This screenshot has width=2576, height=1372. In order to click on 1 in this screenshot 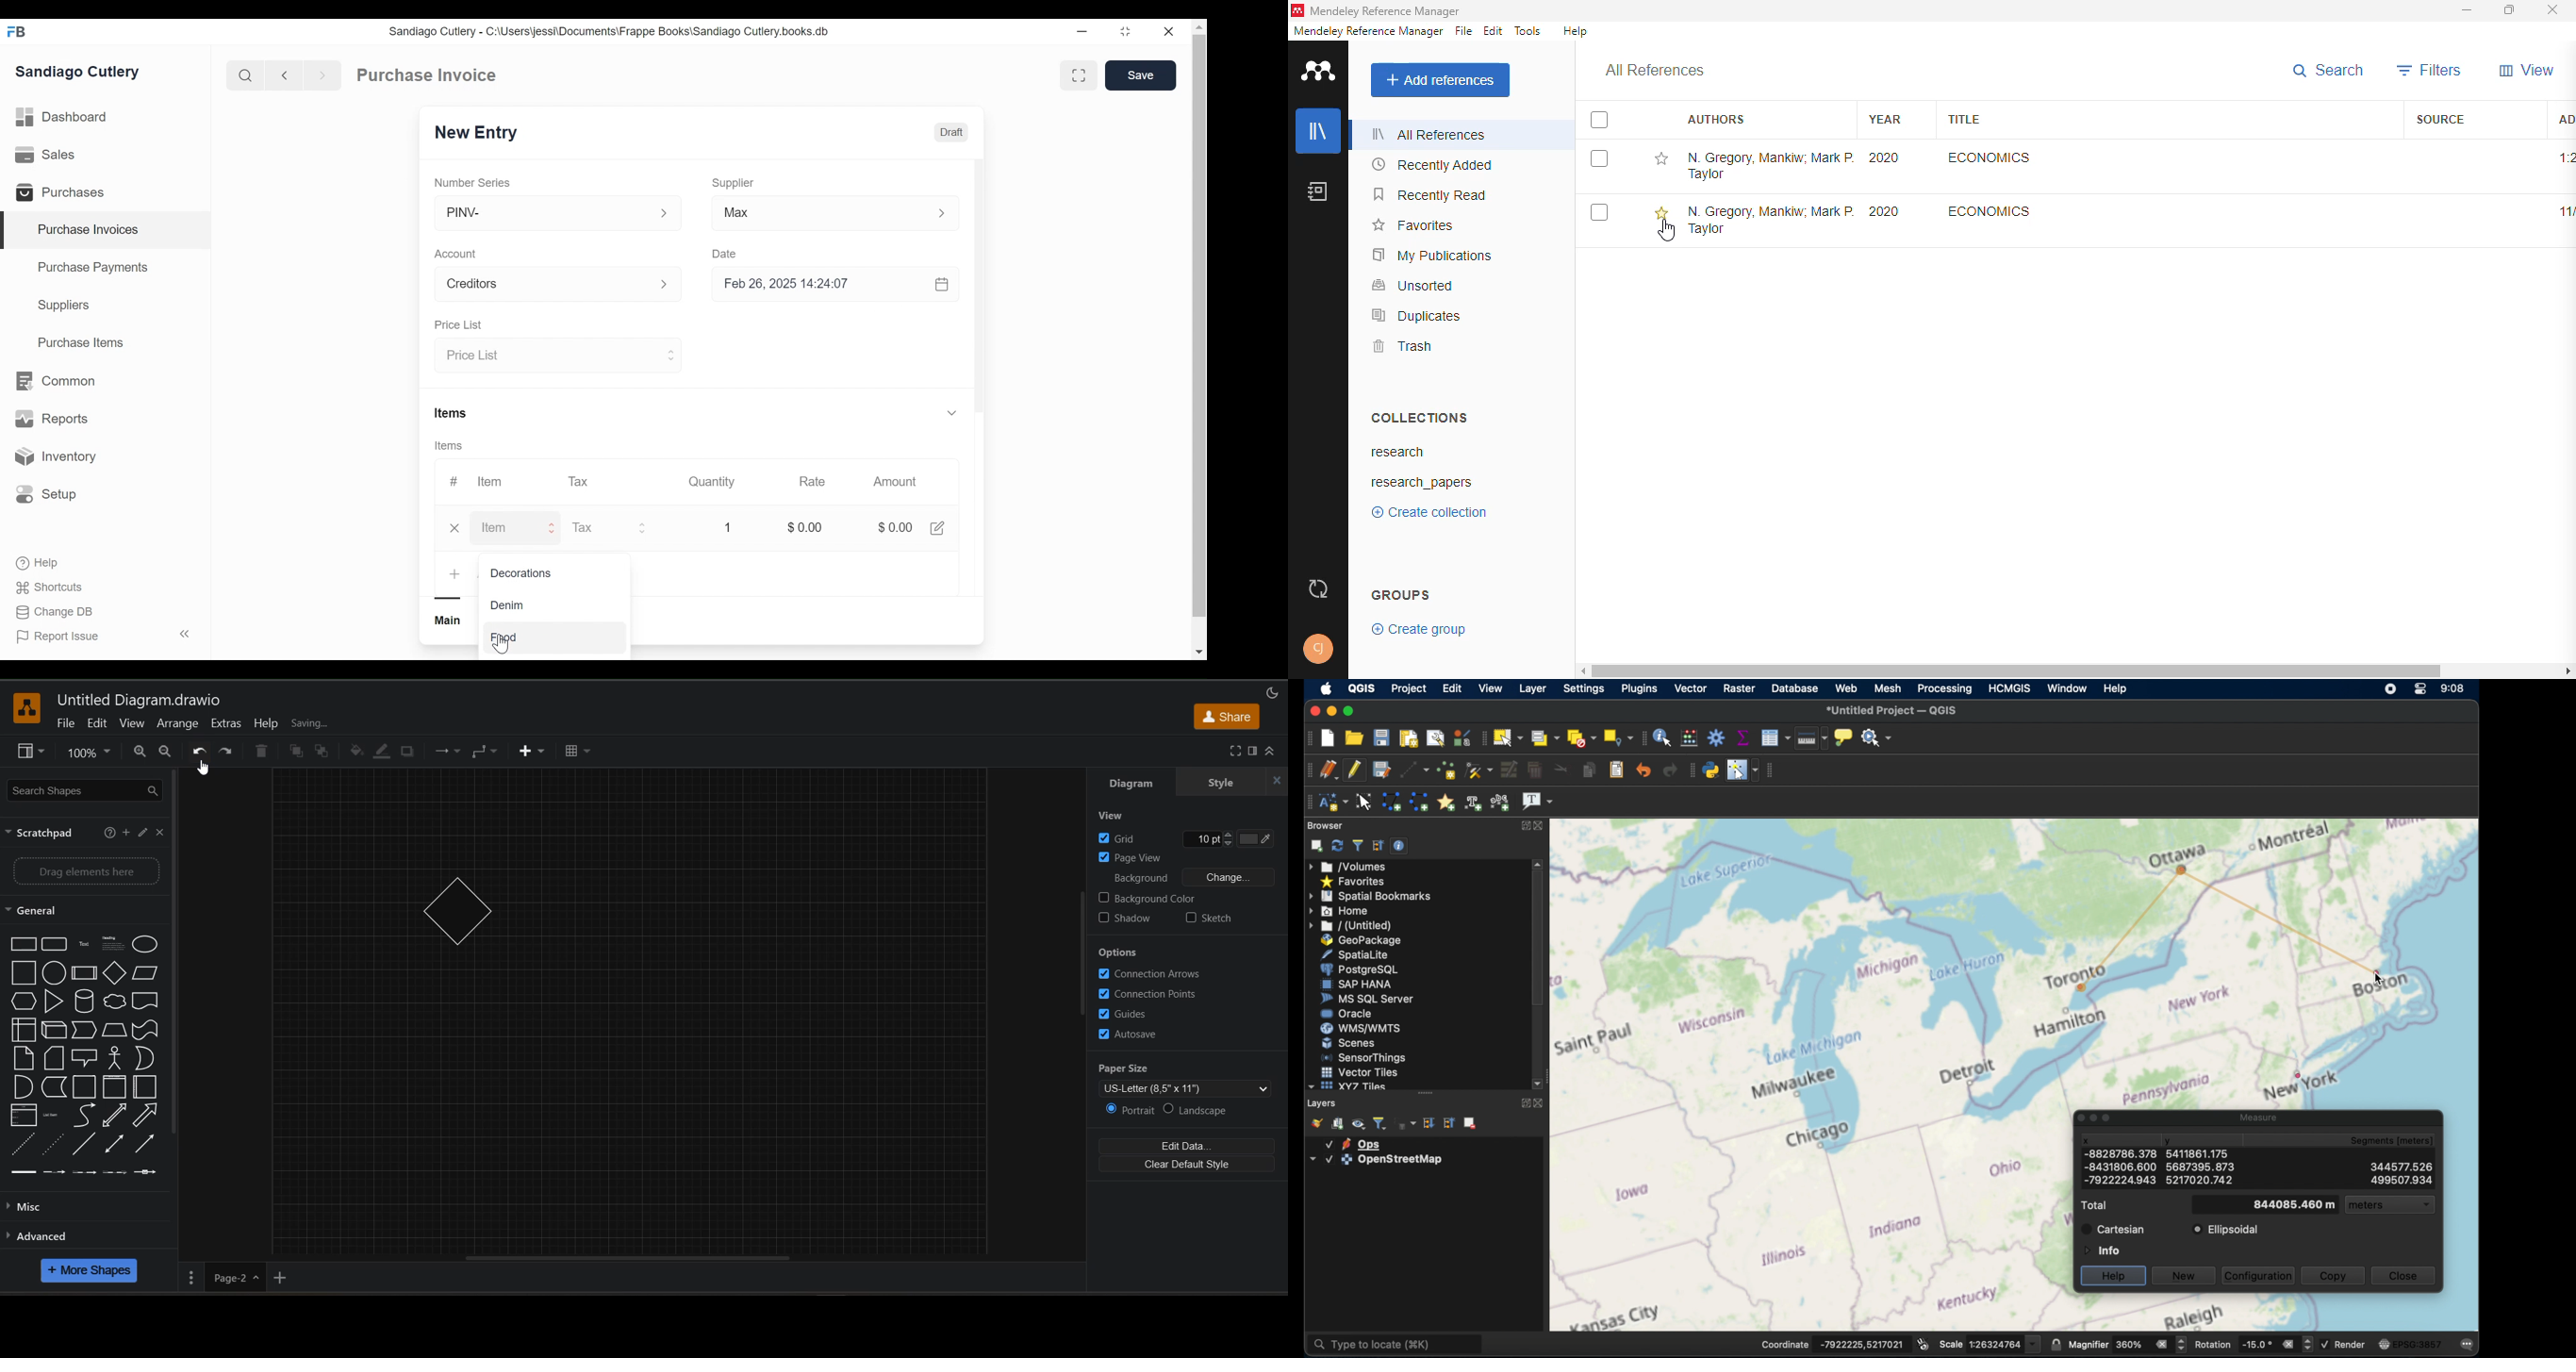, I will do `click(728, 527)`.